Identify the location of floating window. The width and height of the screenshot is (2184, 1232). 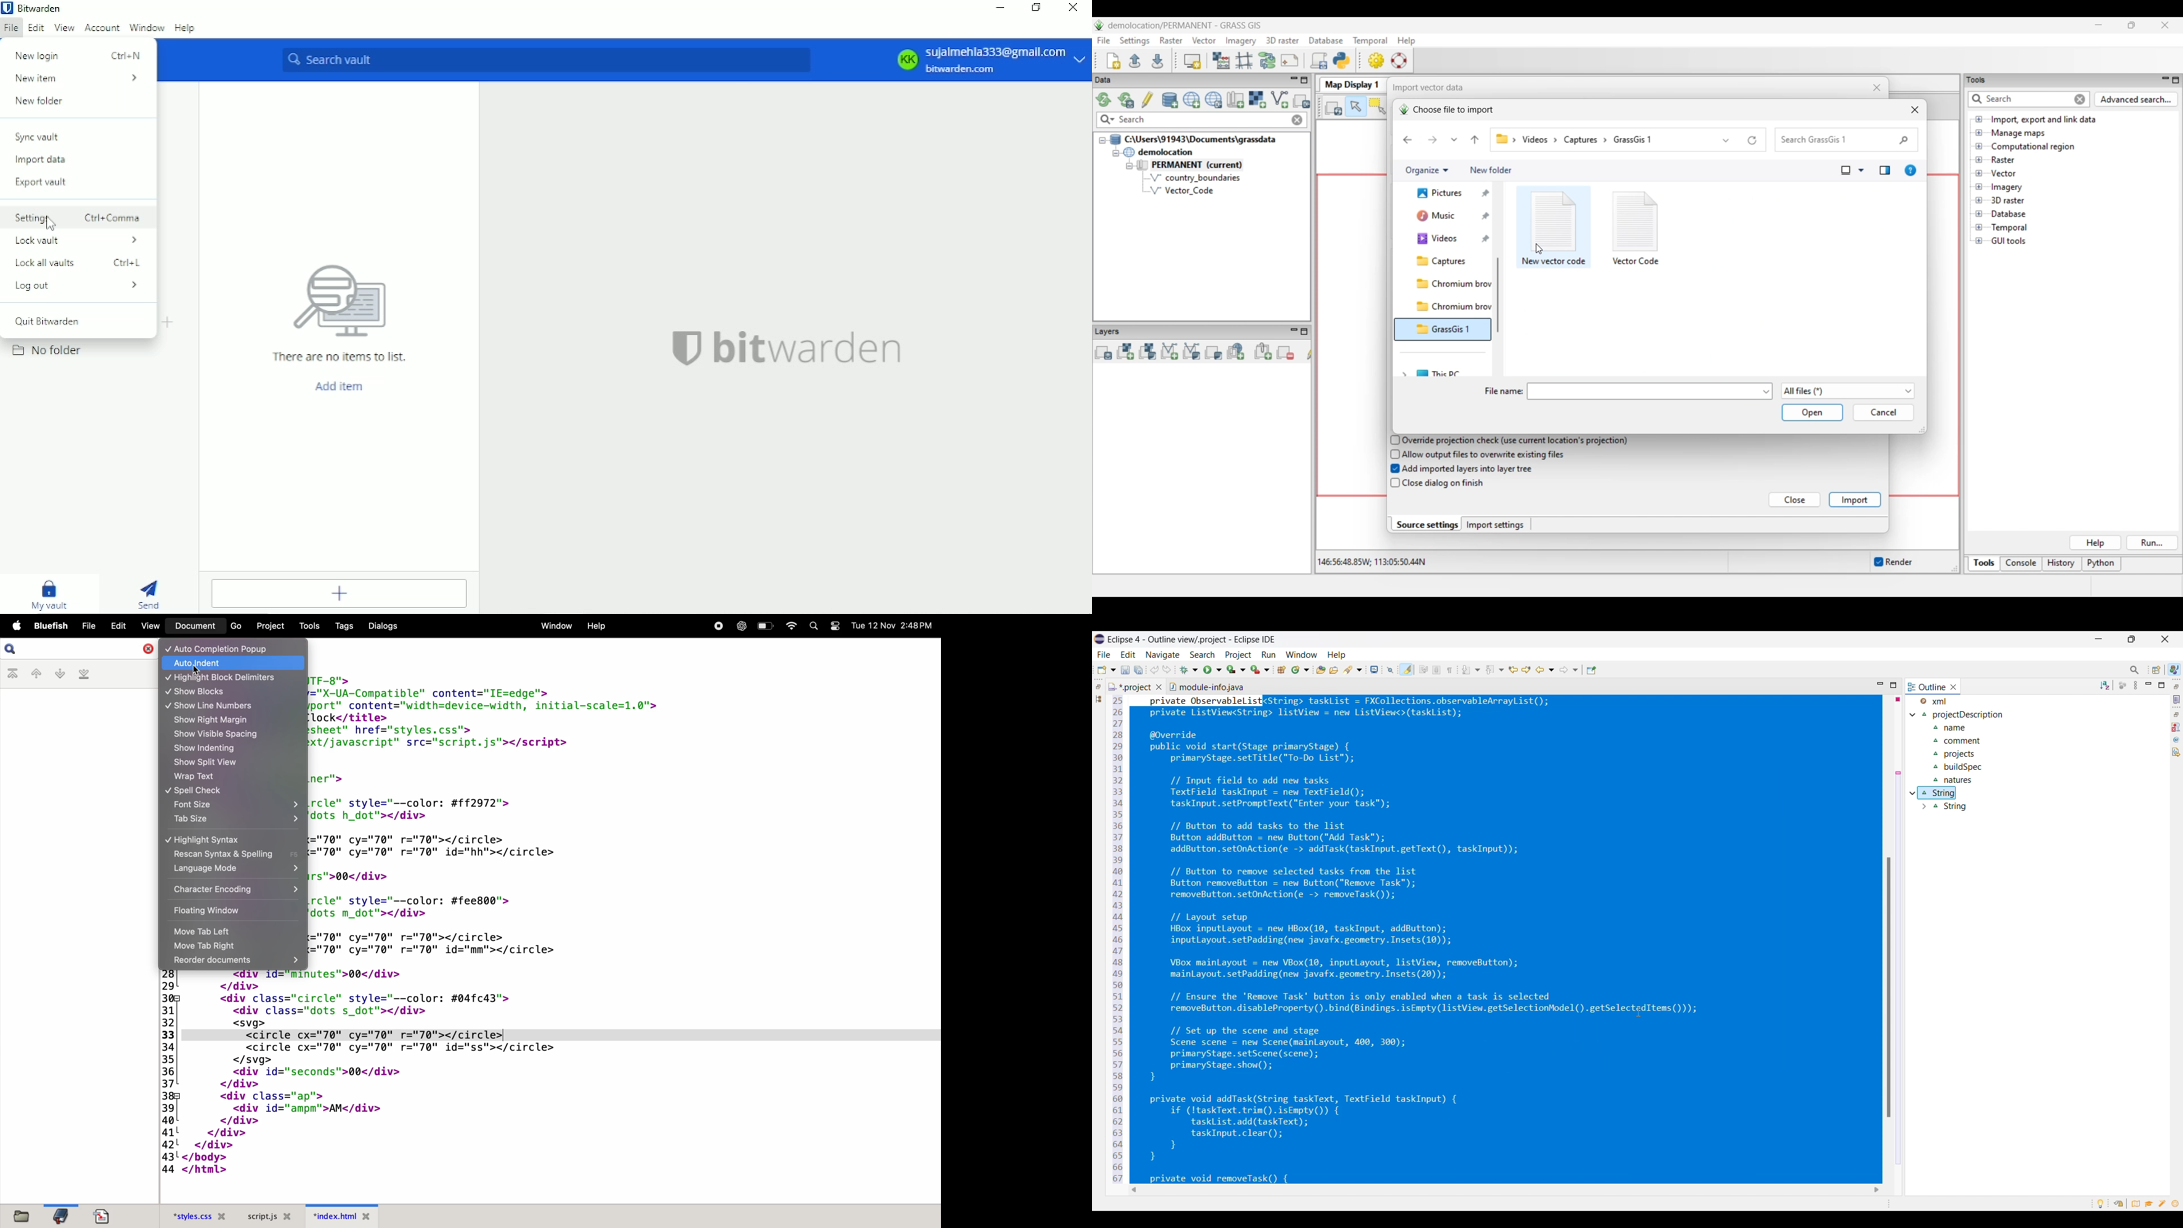
(233, 912).